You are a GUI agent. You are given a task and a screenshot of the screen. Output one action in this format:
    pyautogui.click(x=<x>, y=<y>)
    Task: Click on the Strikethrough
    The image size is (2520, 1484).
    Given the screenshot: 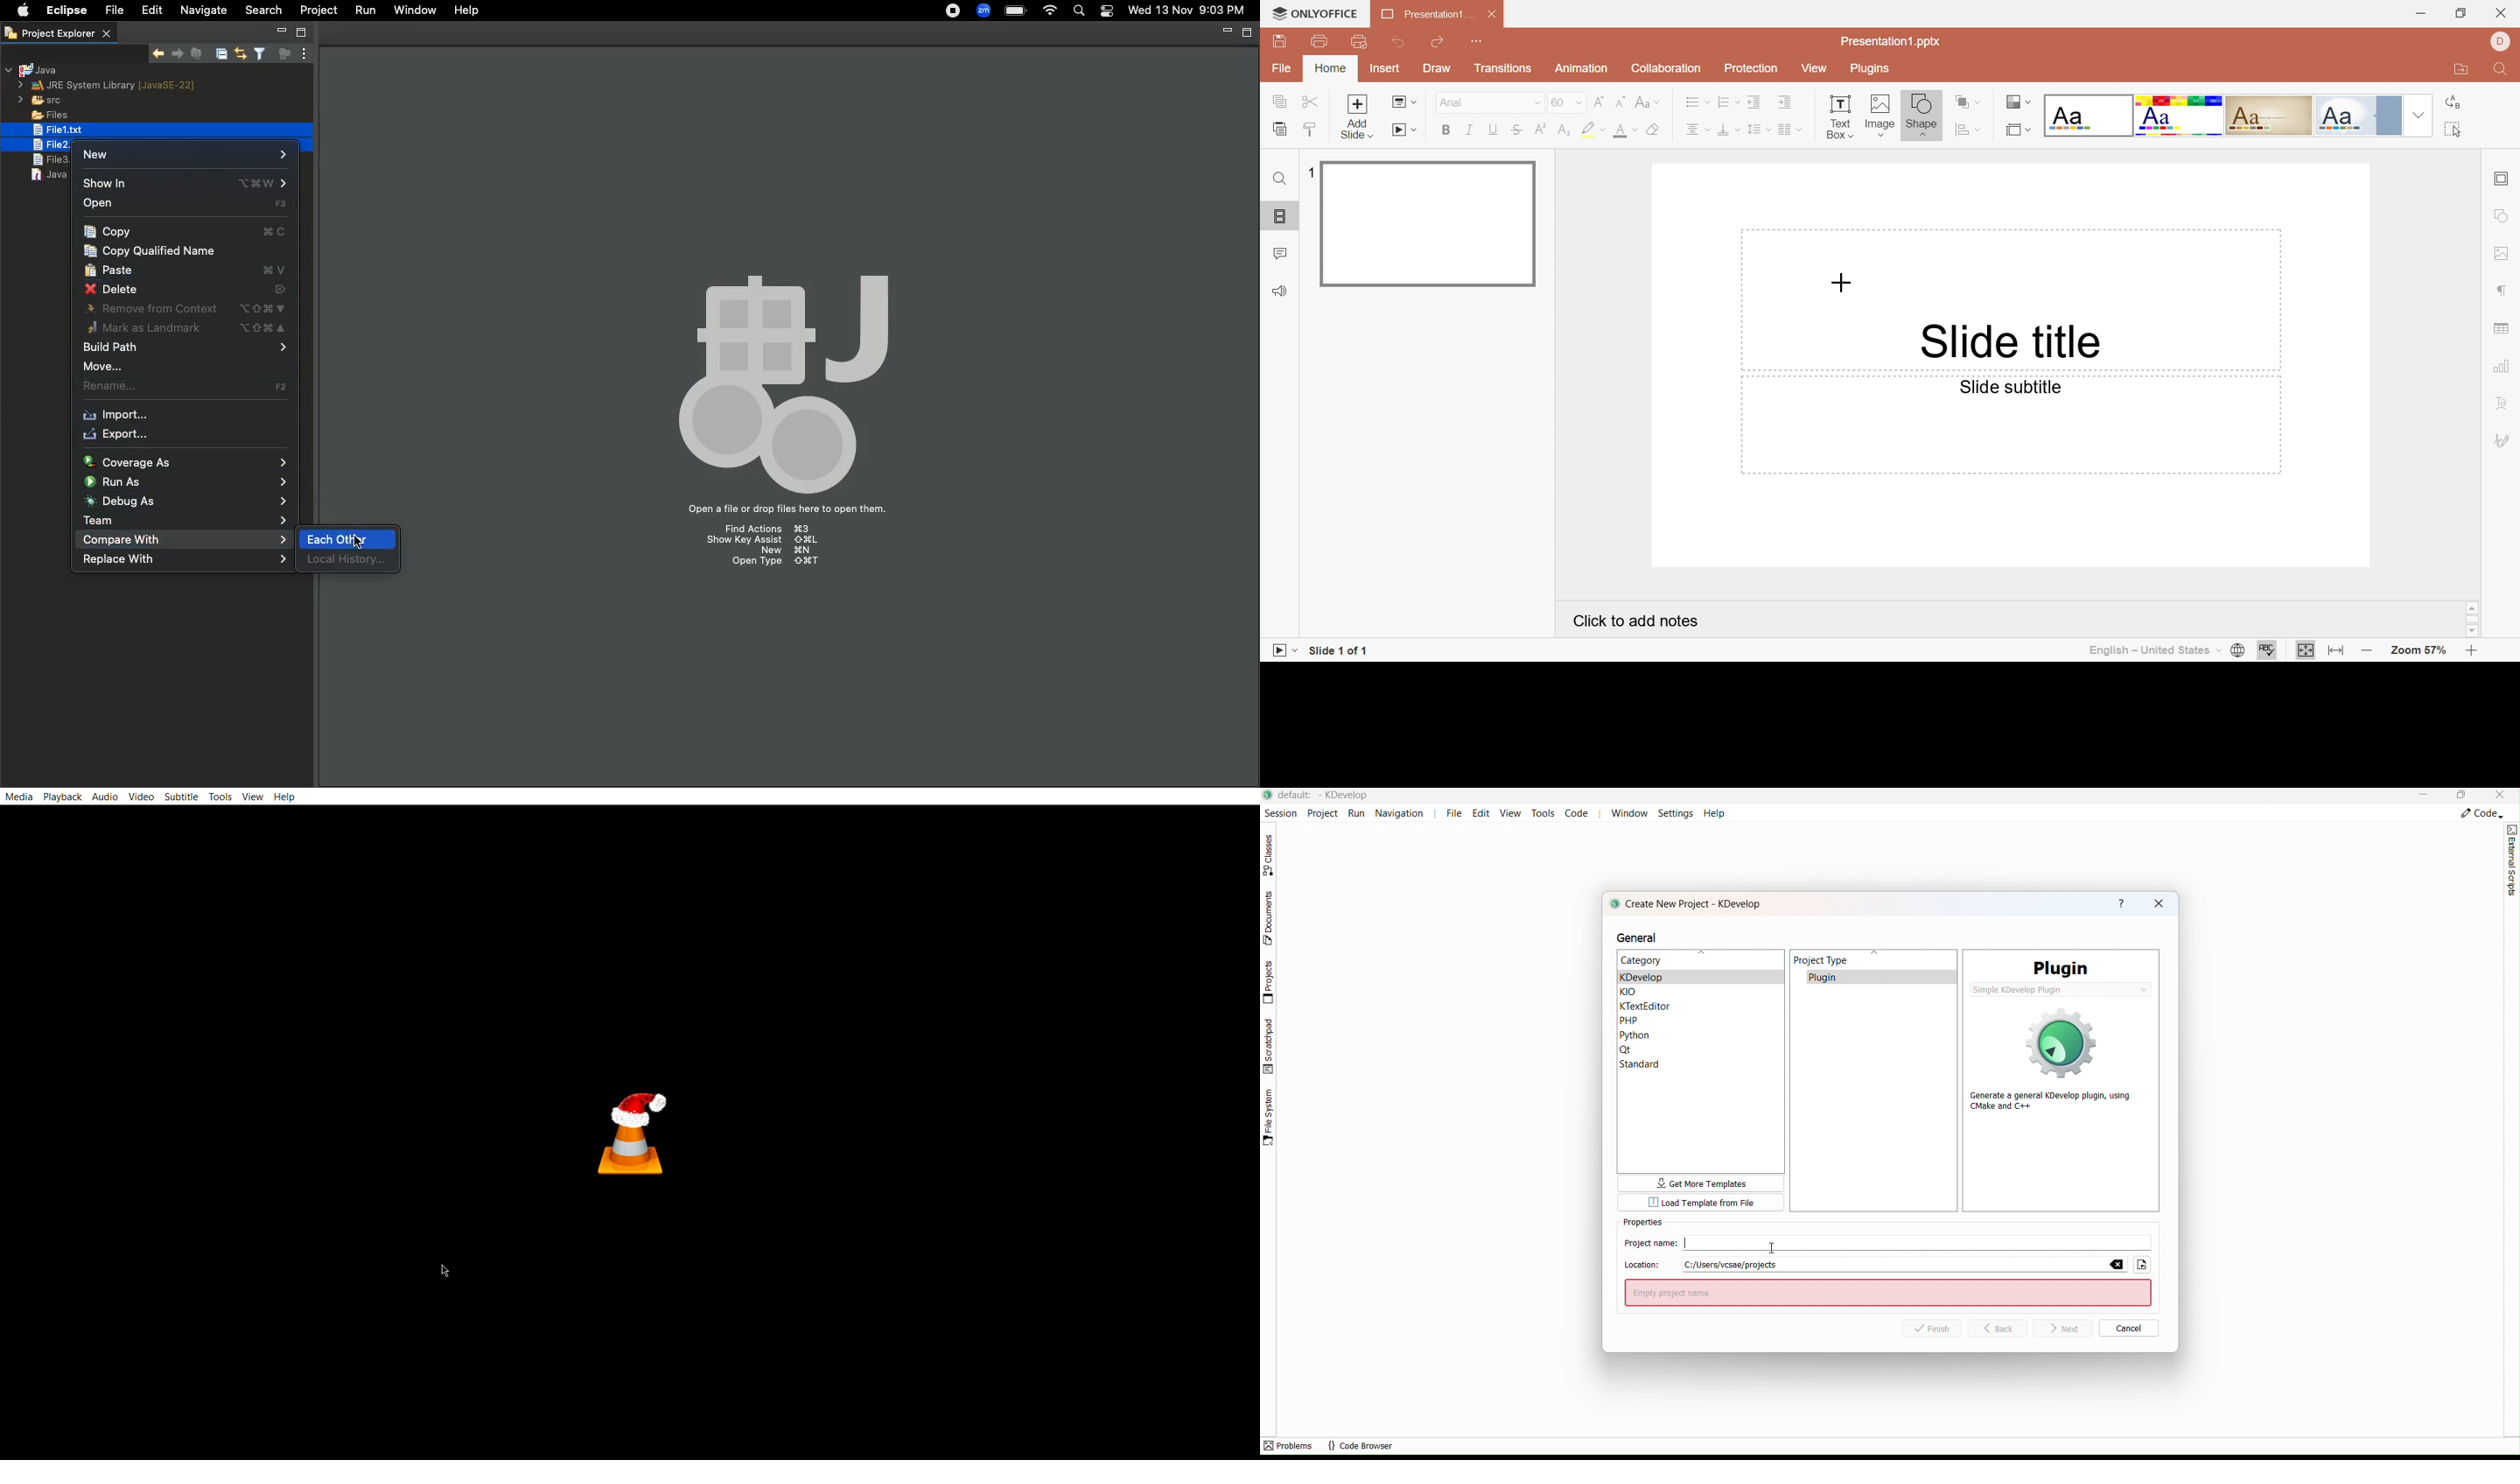 What is the action you would take?
    pyautogui.click(x=1519, y=131)
    